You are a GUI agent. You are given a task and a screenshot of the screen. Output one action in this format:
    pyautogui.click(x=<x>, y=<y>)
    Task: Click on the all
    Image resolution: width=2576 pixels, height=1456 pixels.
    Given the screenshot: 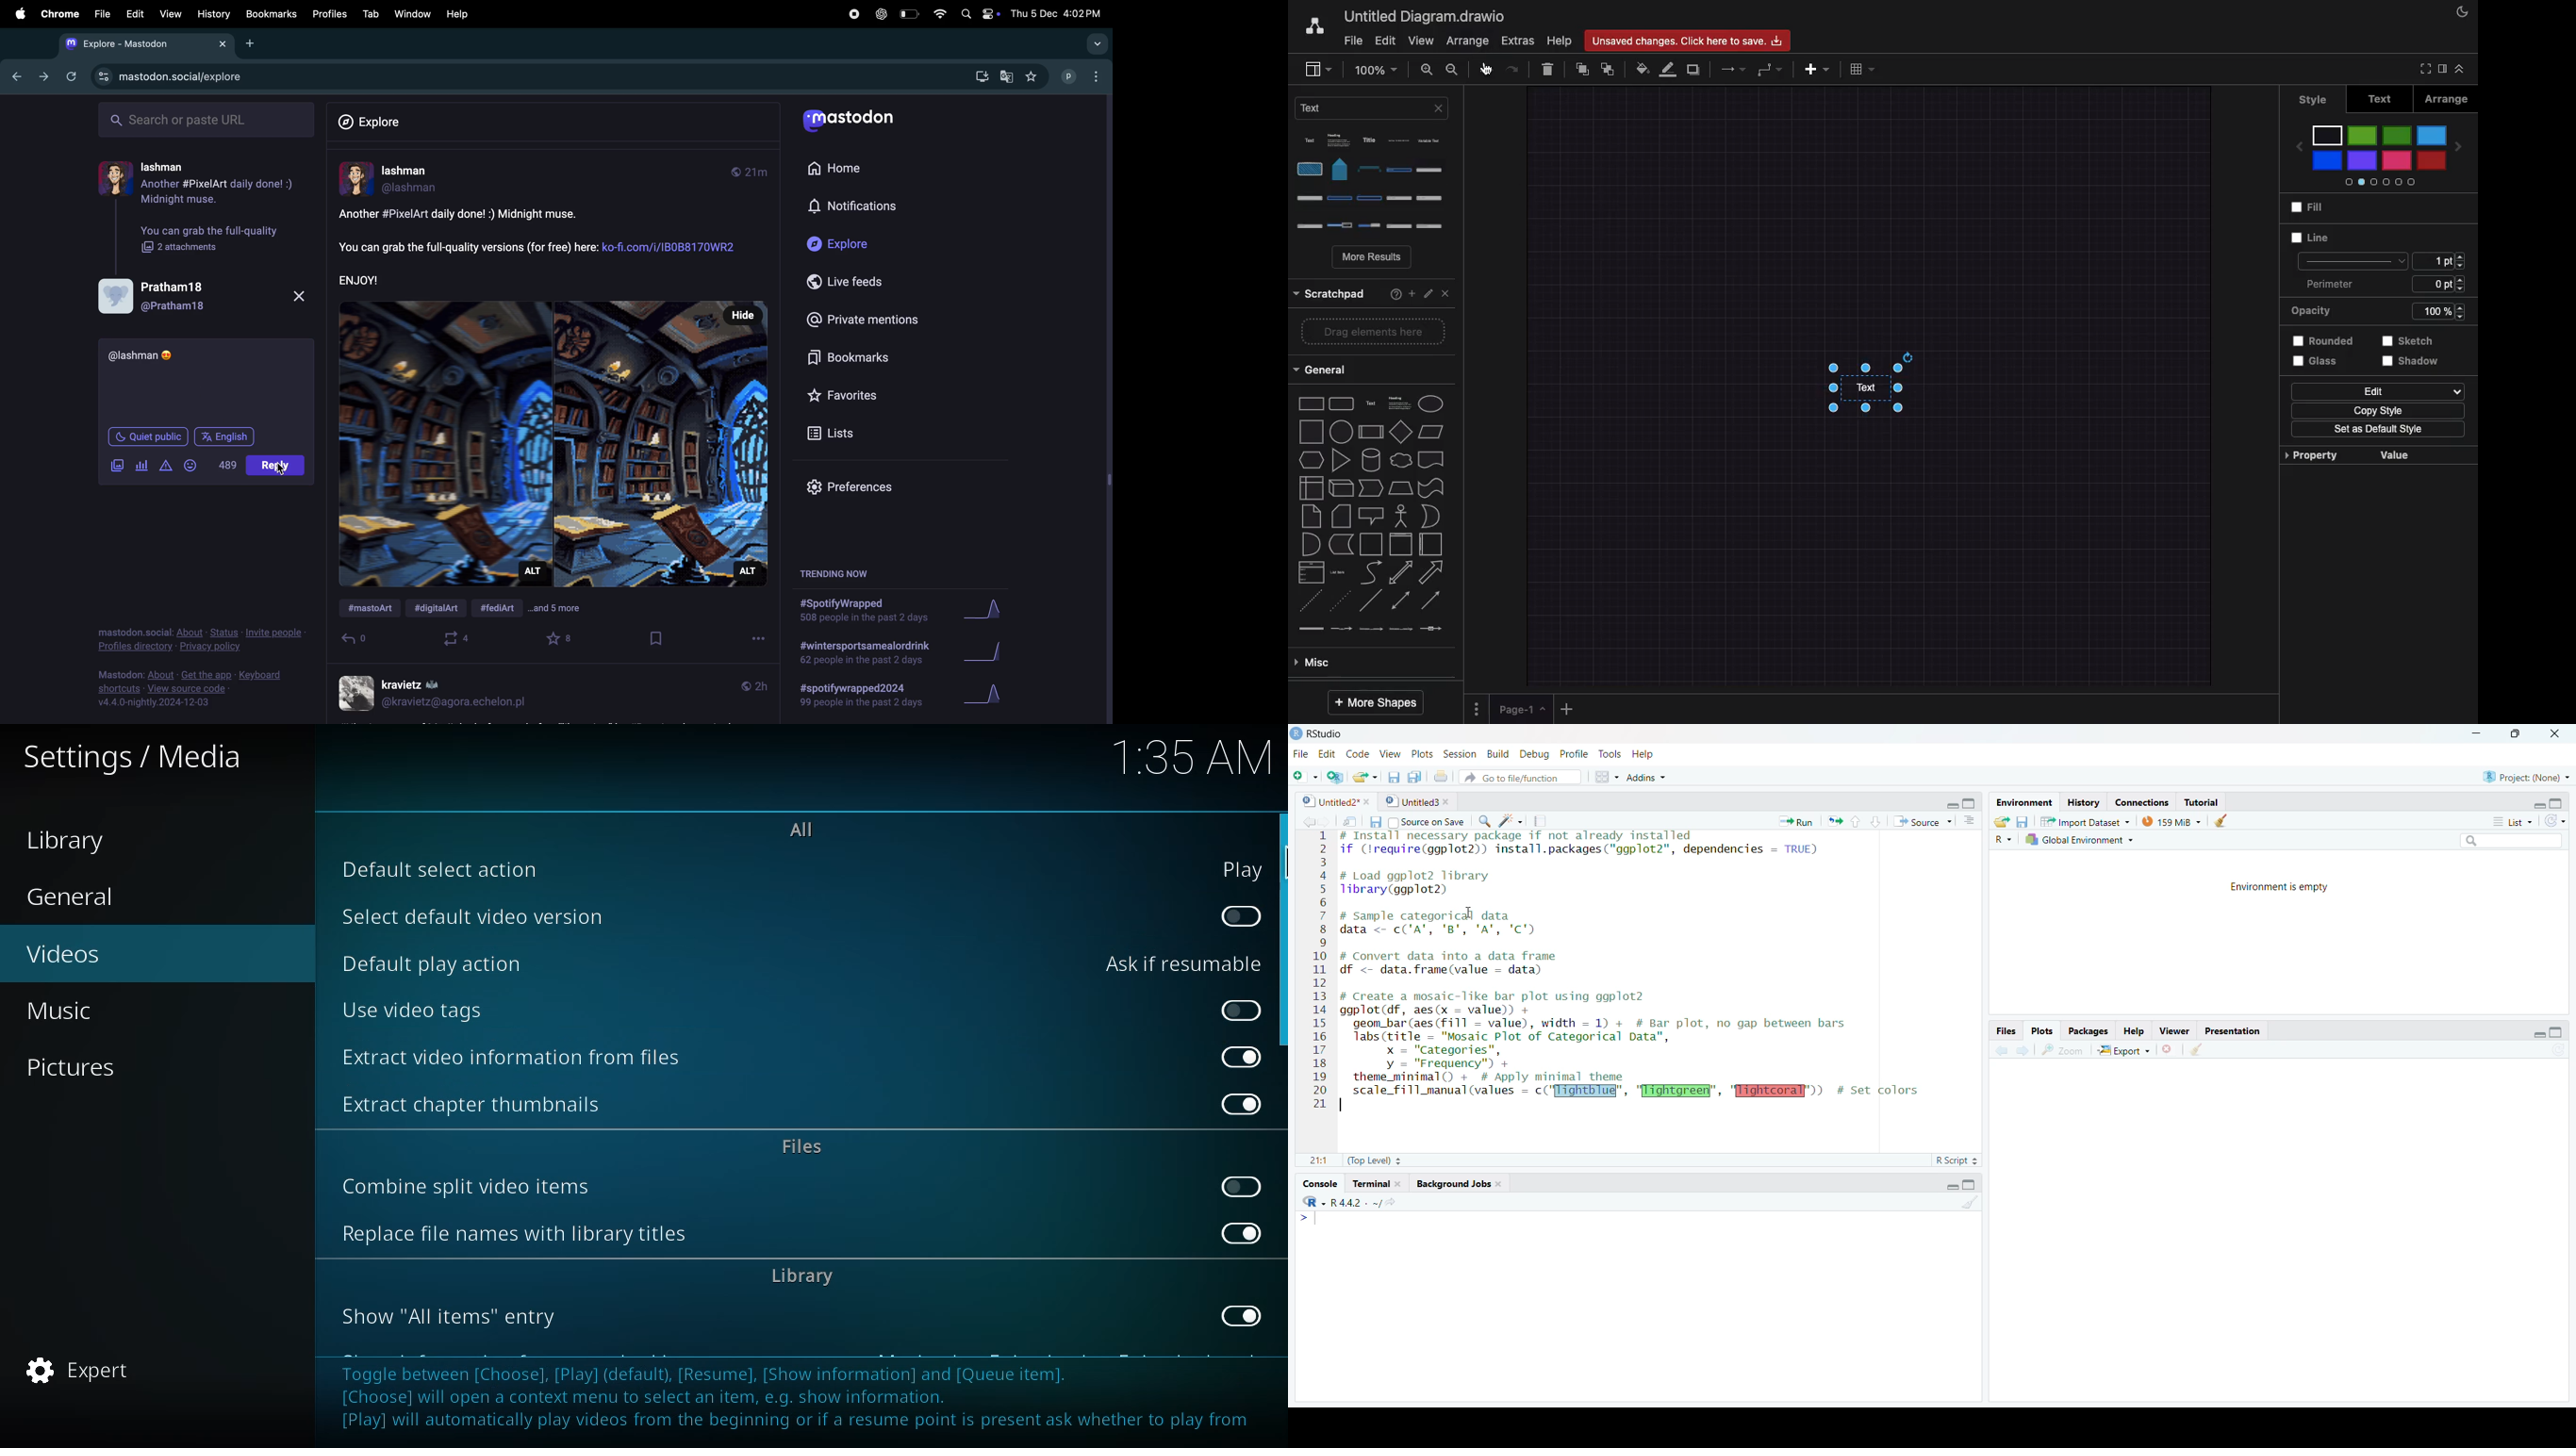 What is the action you would take?
    pyautogui.click(x=802, y=830)
    